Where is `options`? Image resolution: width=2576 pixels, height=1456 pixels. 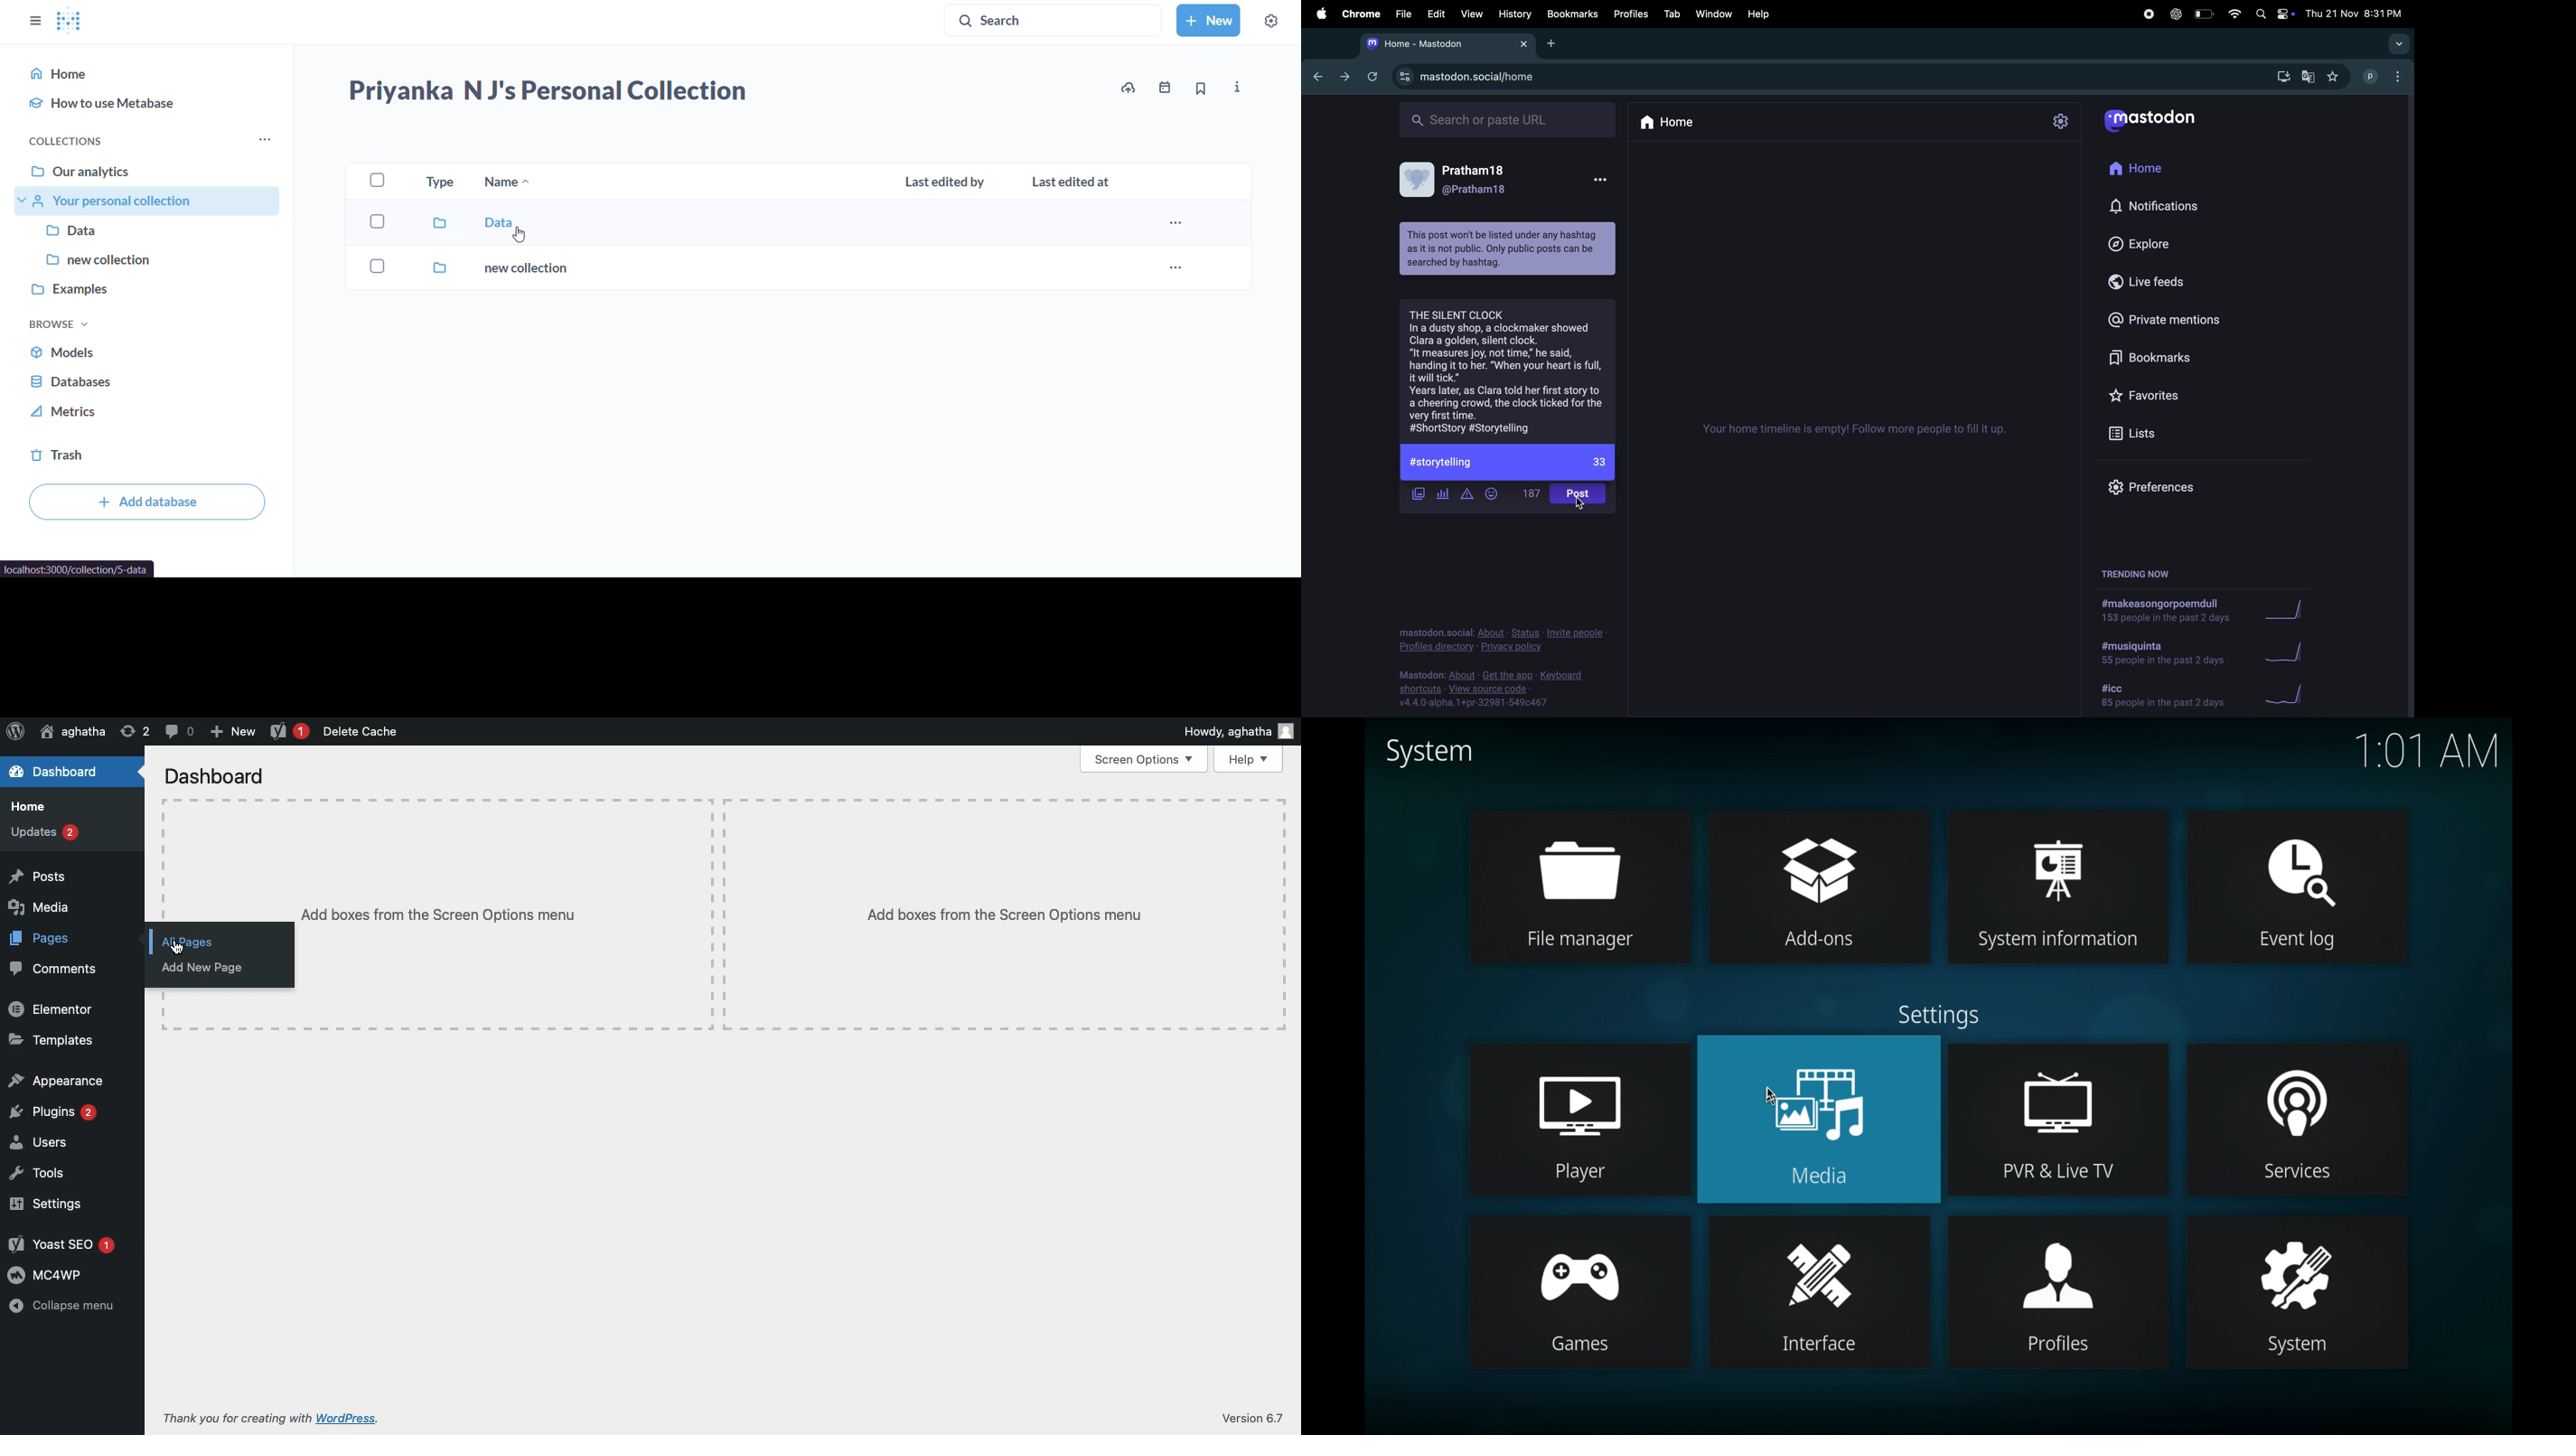 options is located at coordinates (2402, 77).